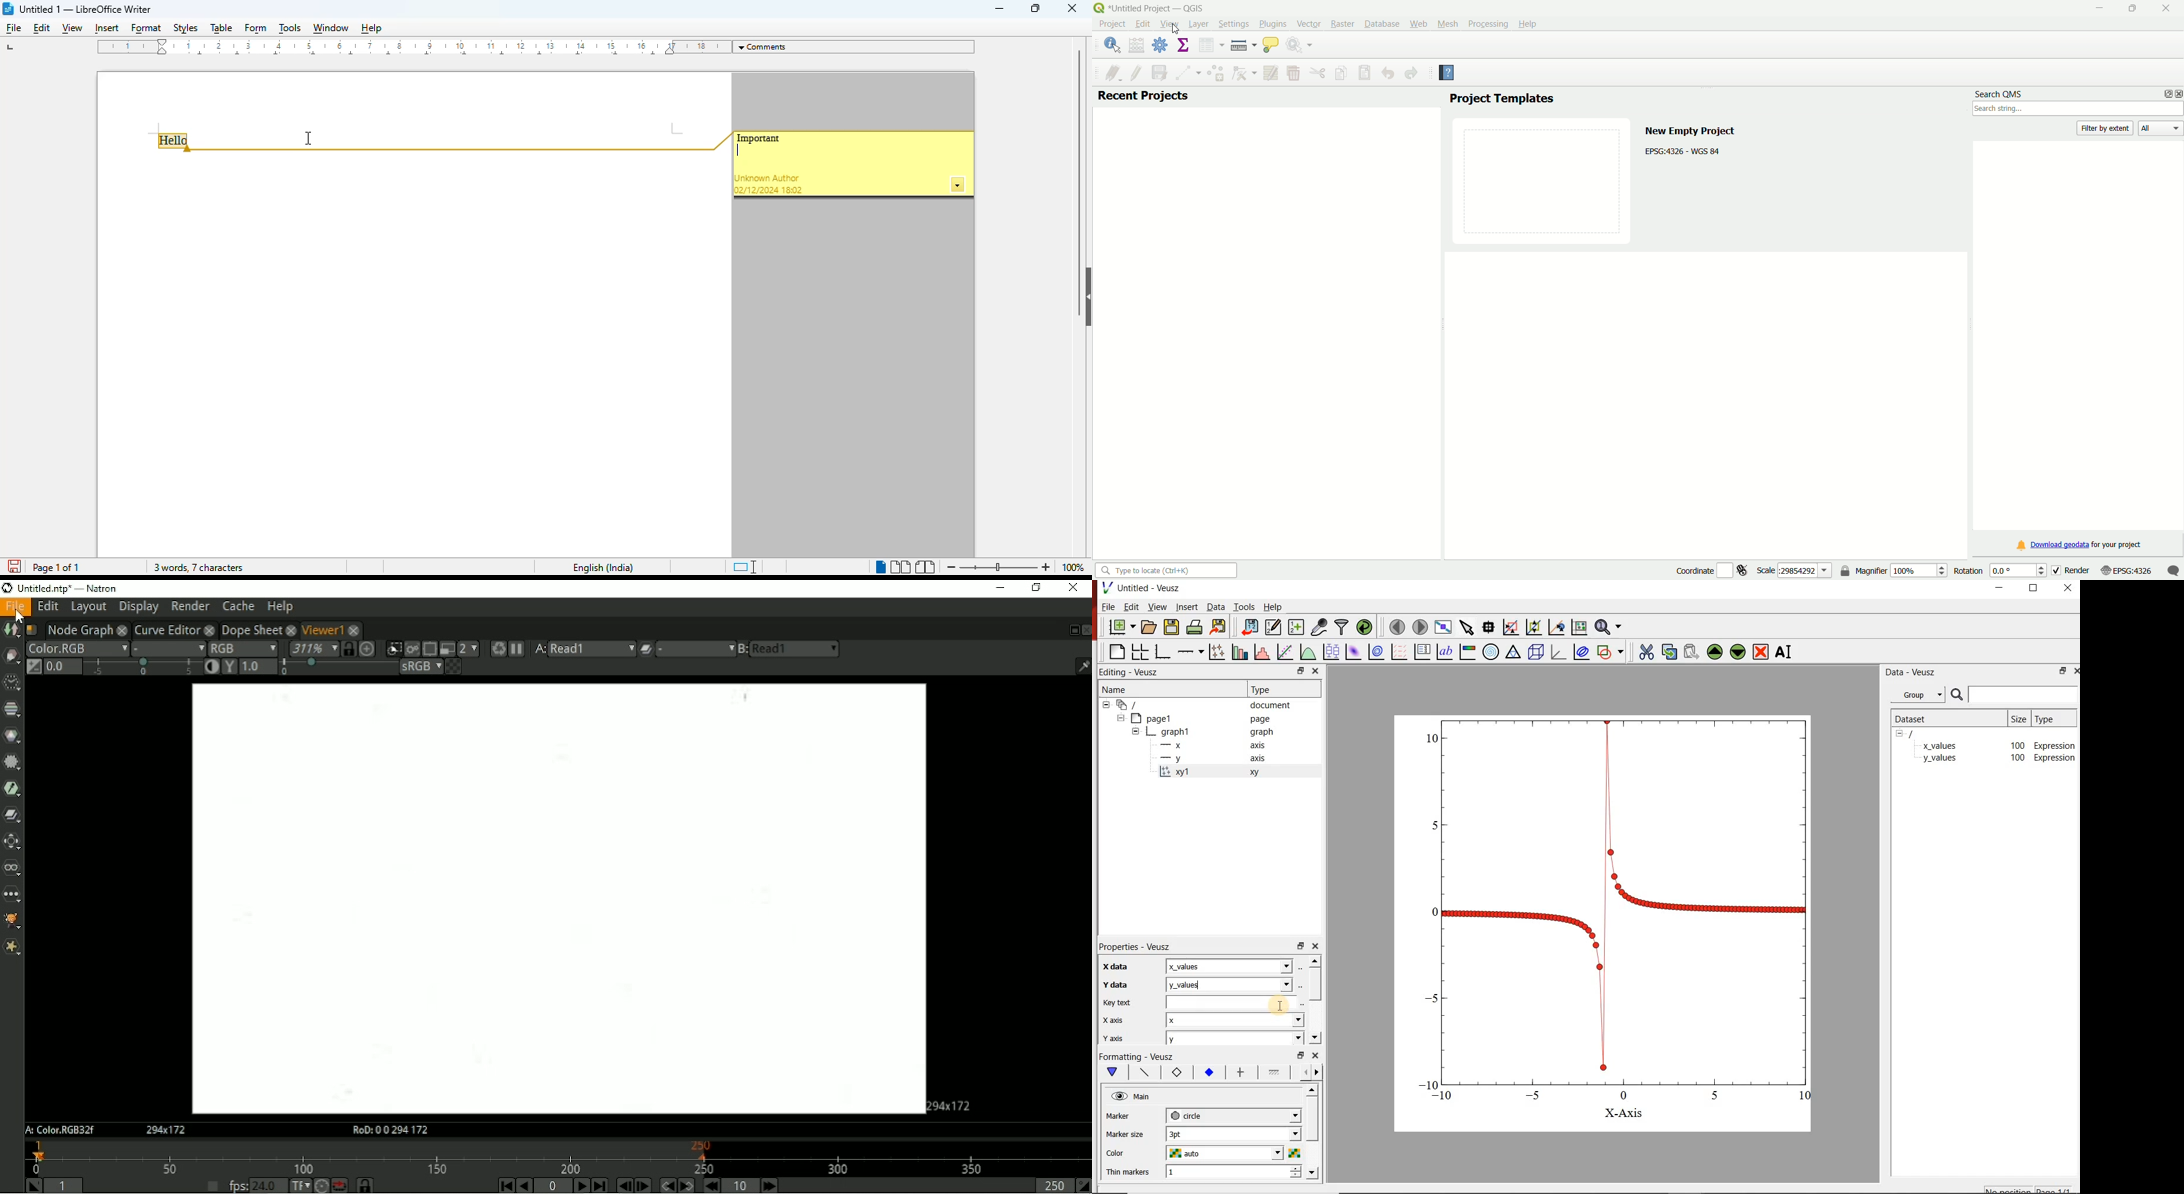 This screenshot has width=2184, height=1204. Describe the element at coordinates (1315, 1037) in the screenshot. I see `move down` at that location.